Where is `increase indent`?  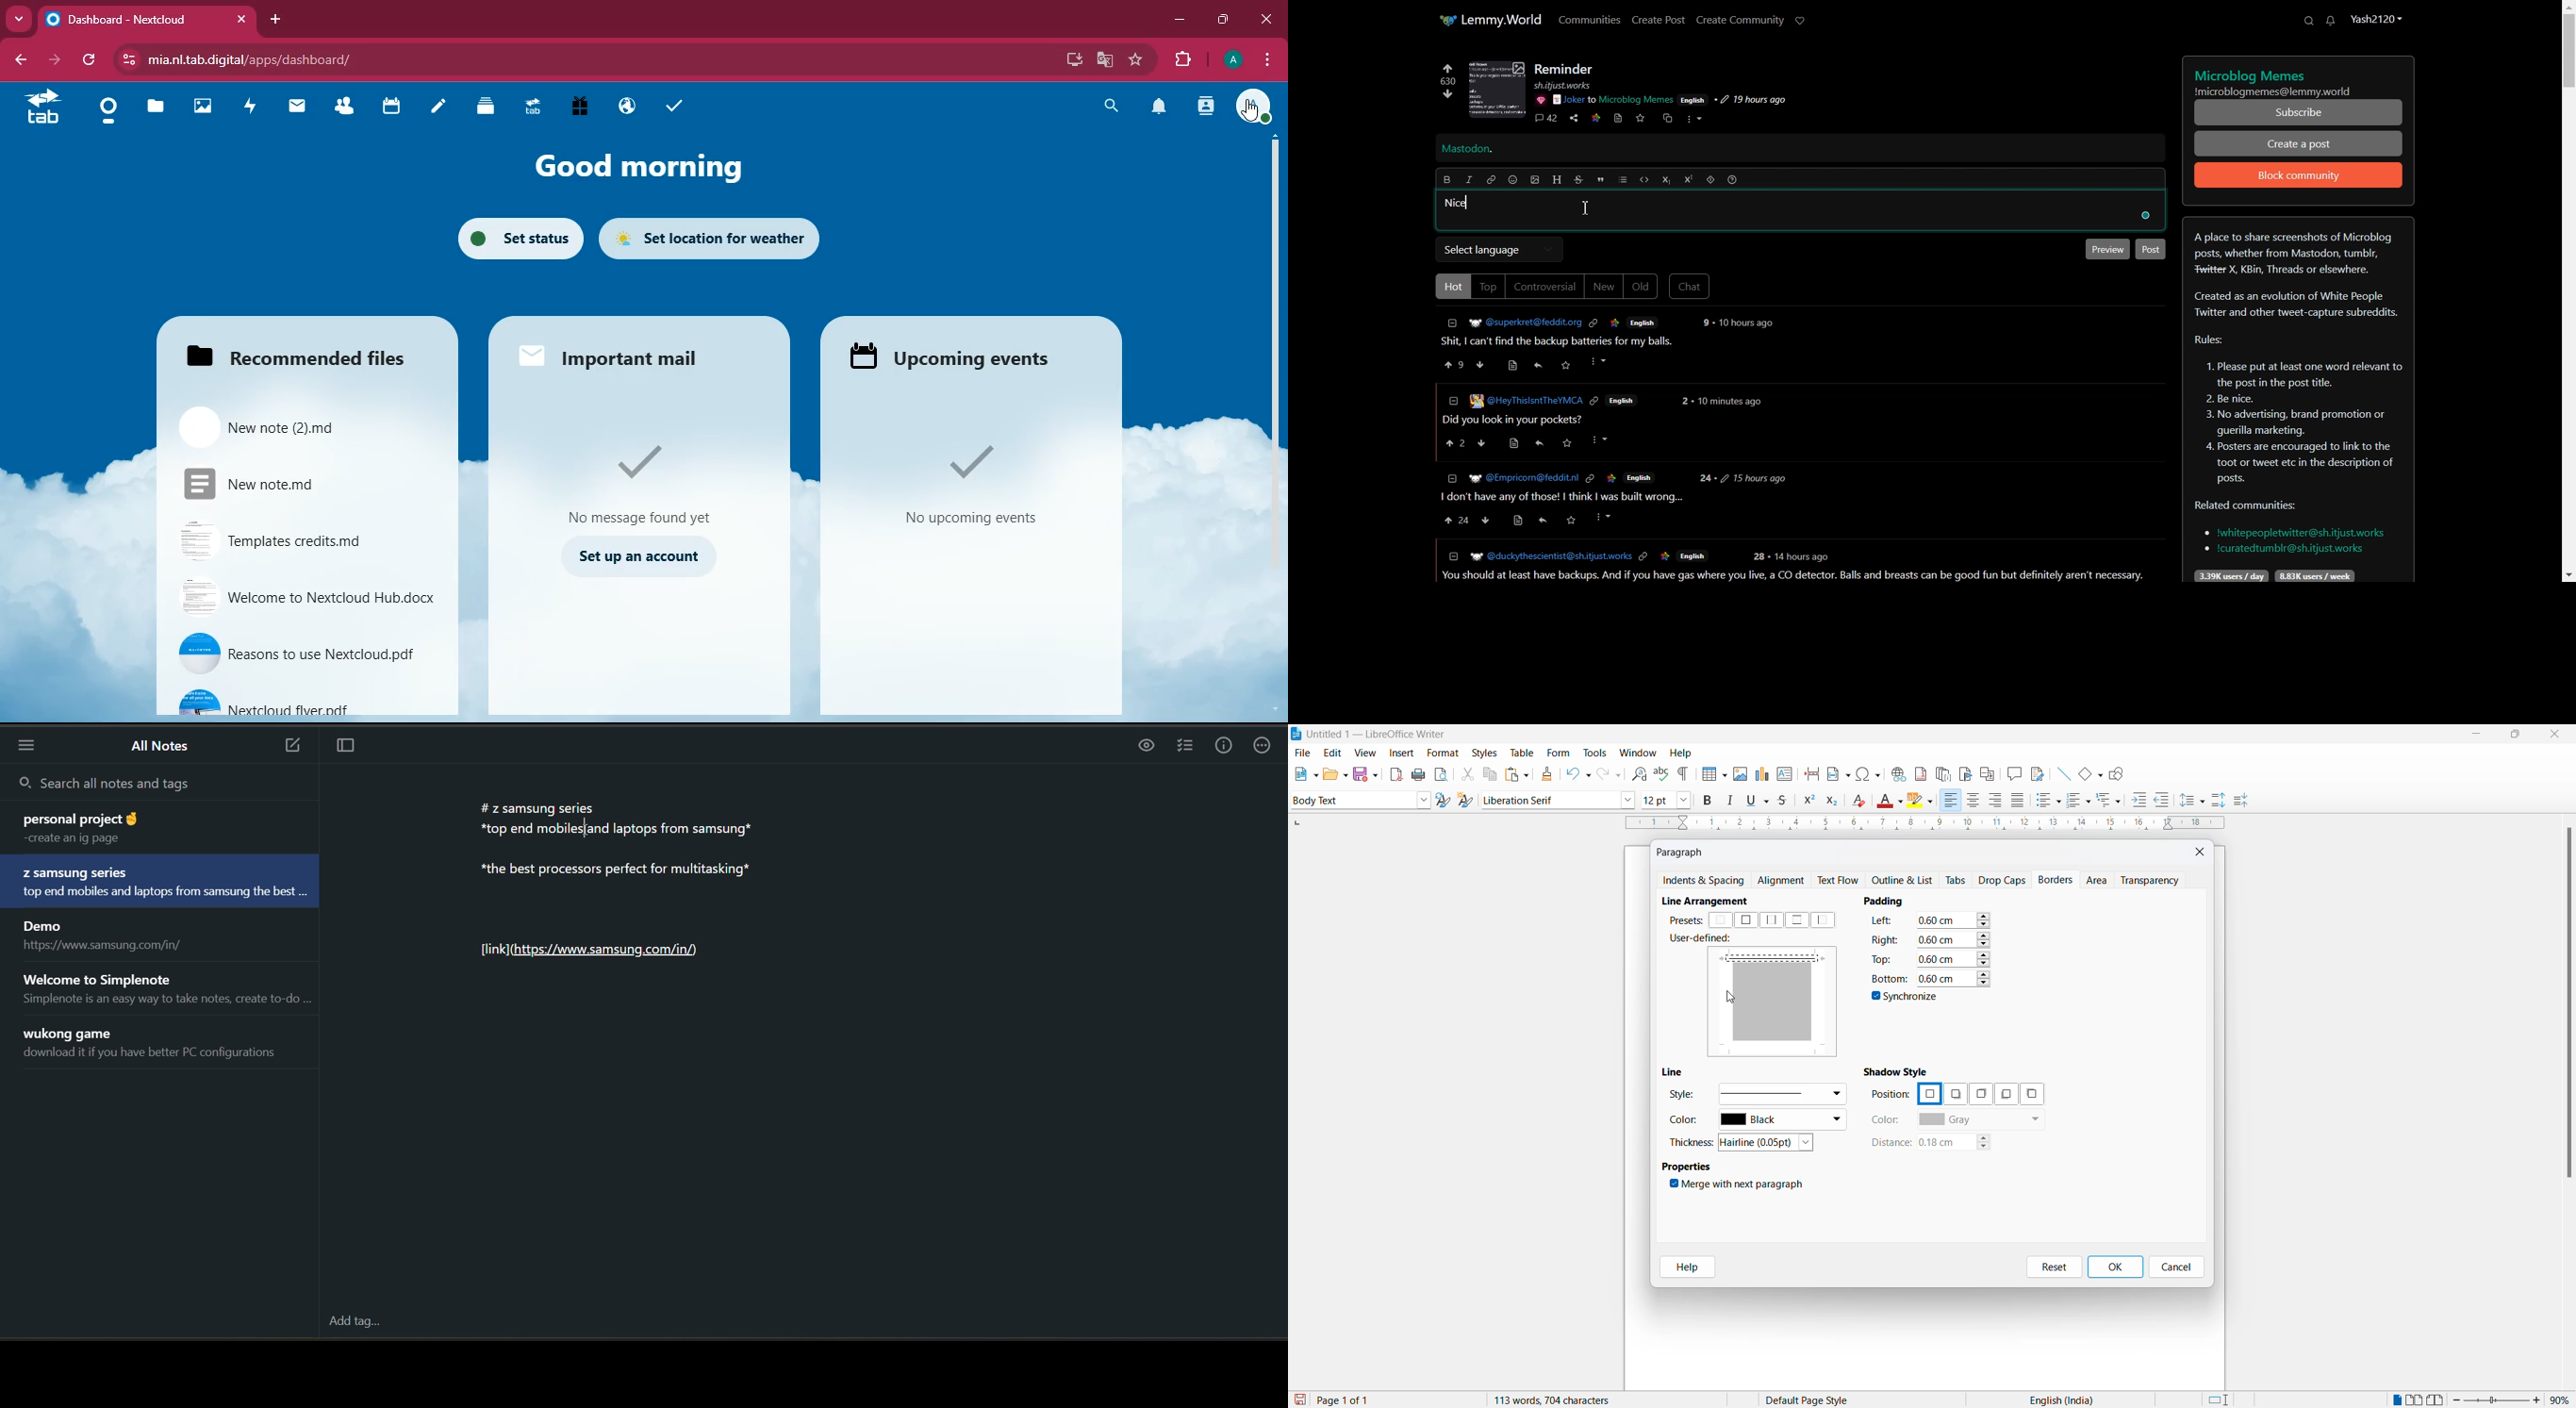
increase indent is located at coordinates (2143, 801).